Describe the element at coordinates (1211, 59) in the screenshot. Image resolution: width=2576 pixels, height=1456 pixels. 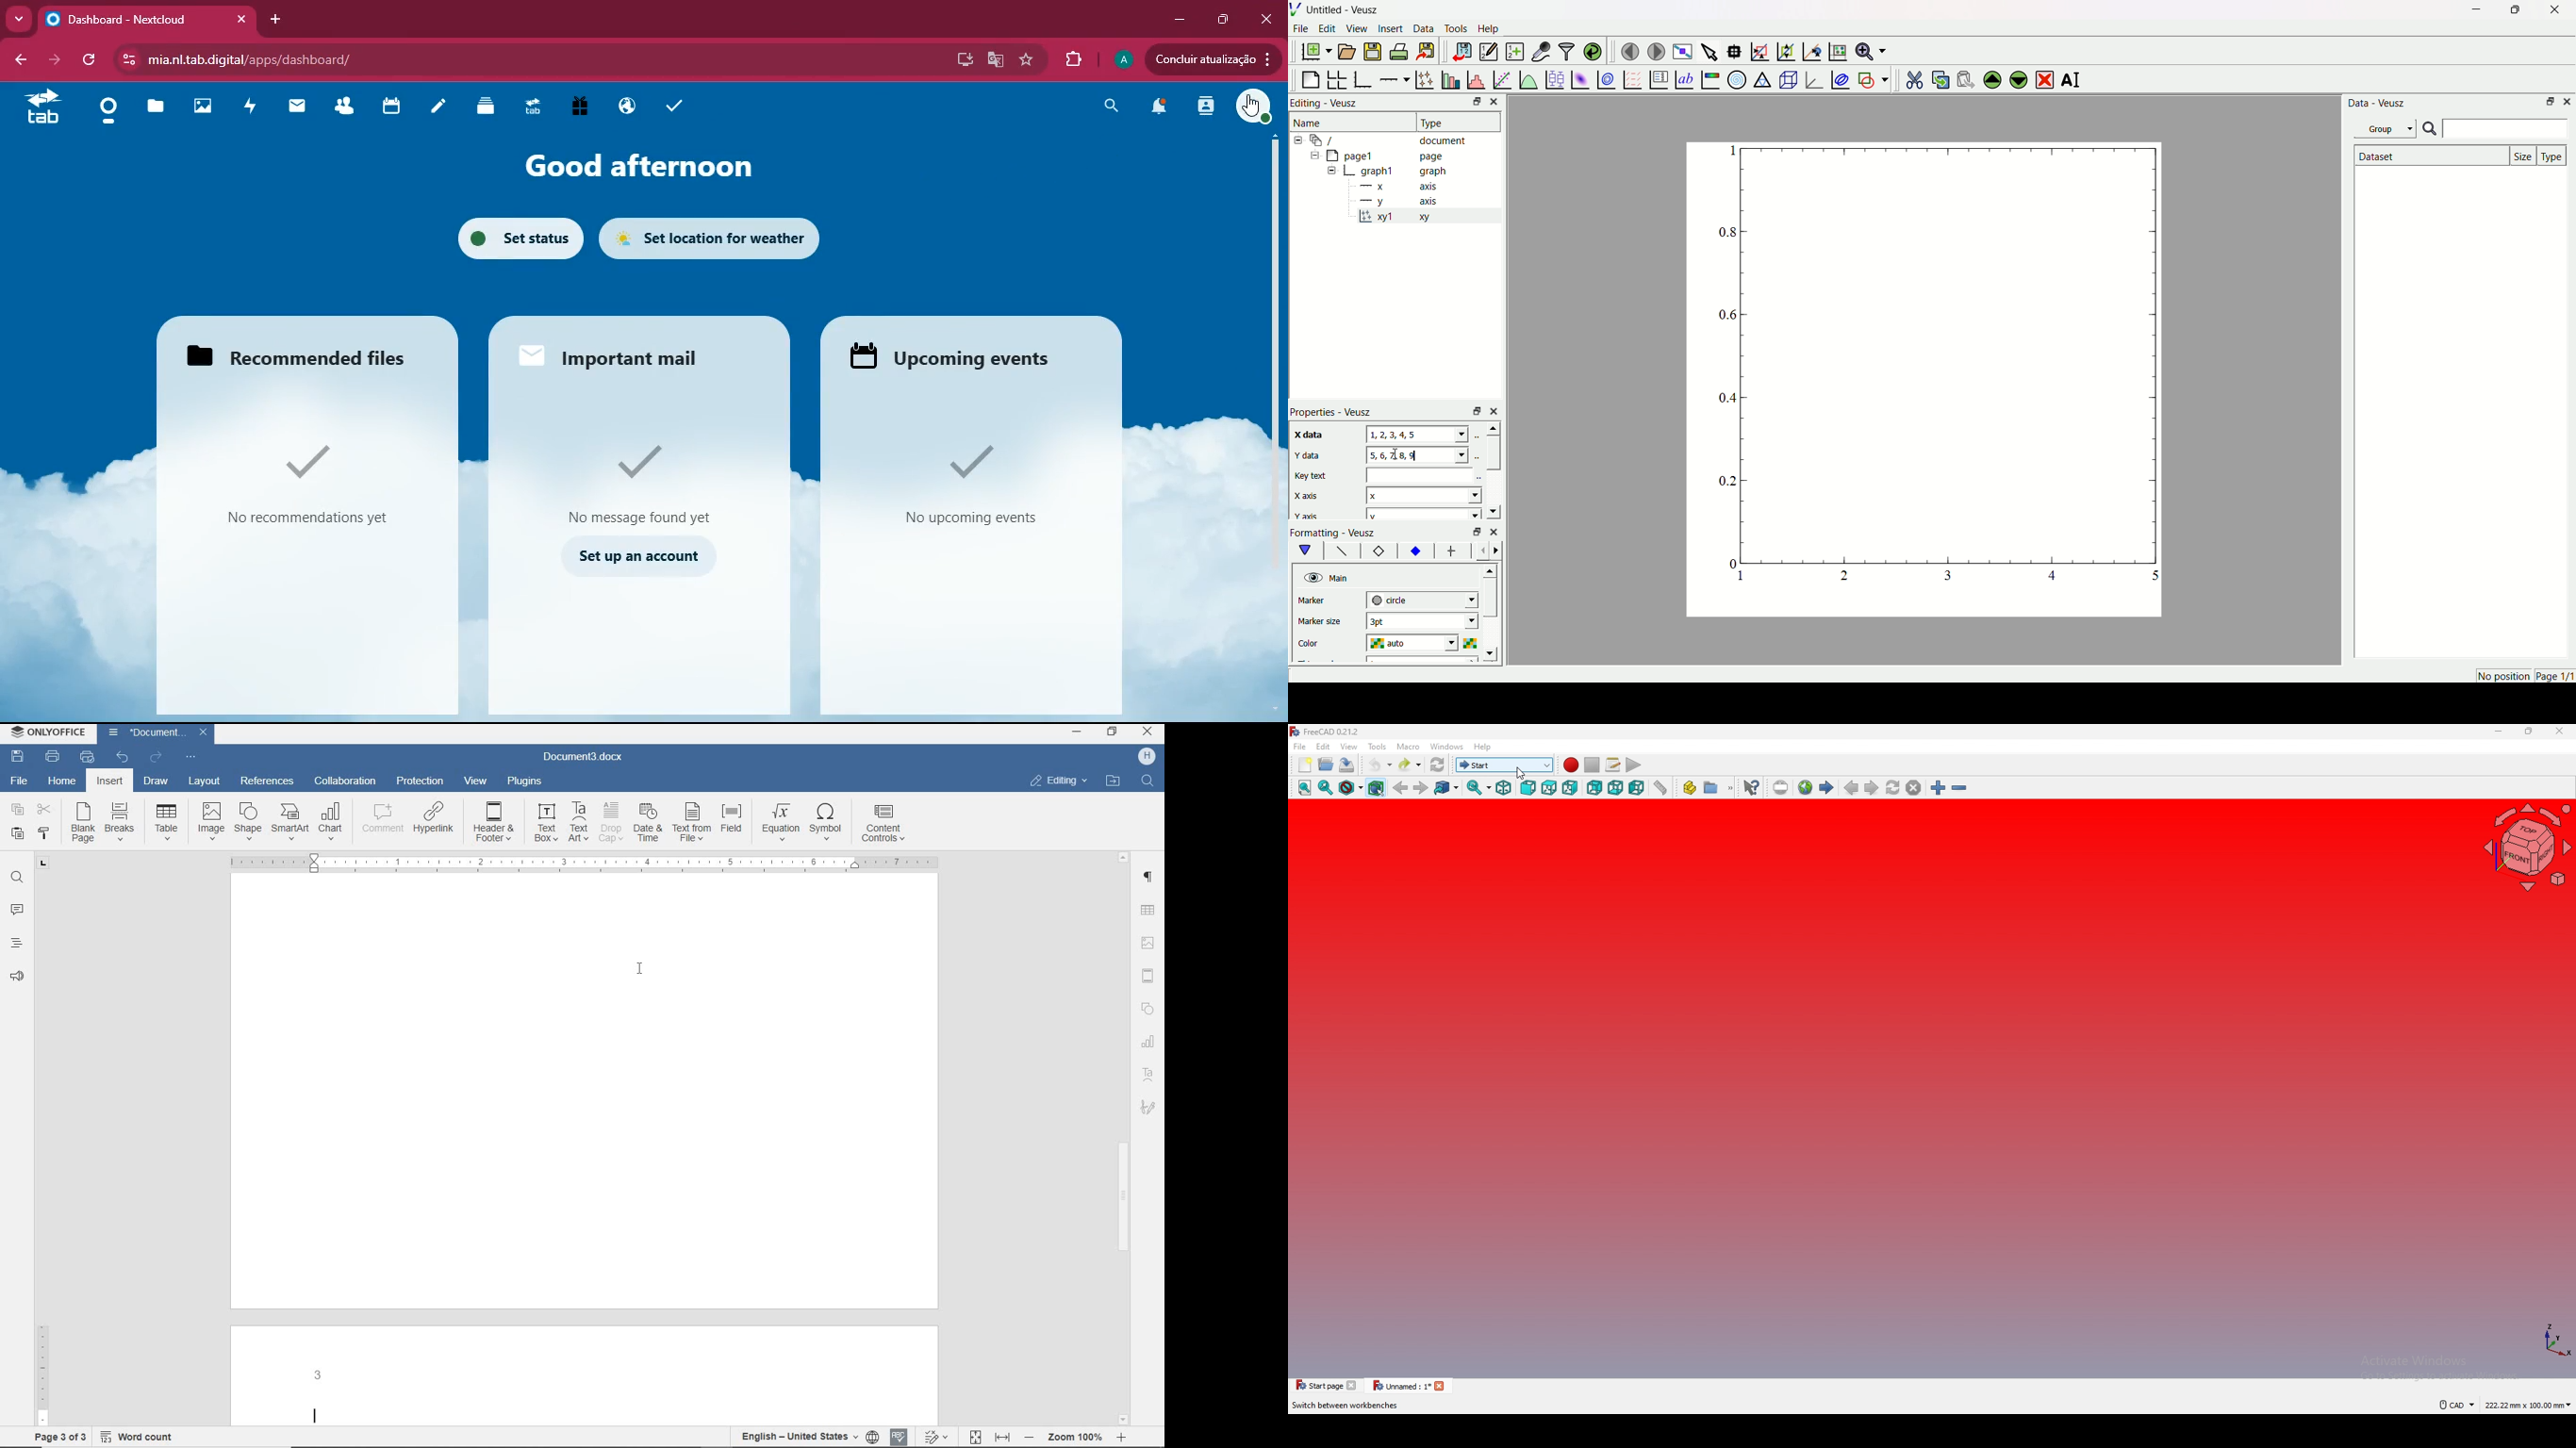
I see `Concluir atualizacao` at that location.